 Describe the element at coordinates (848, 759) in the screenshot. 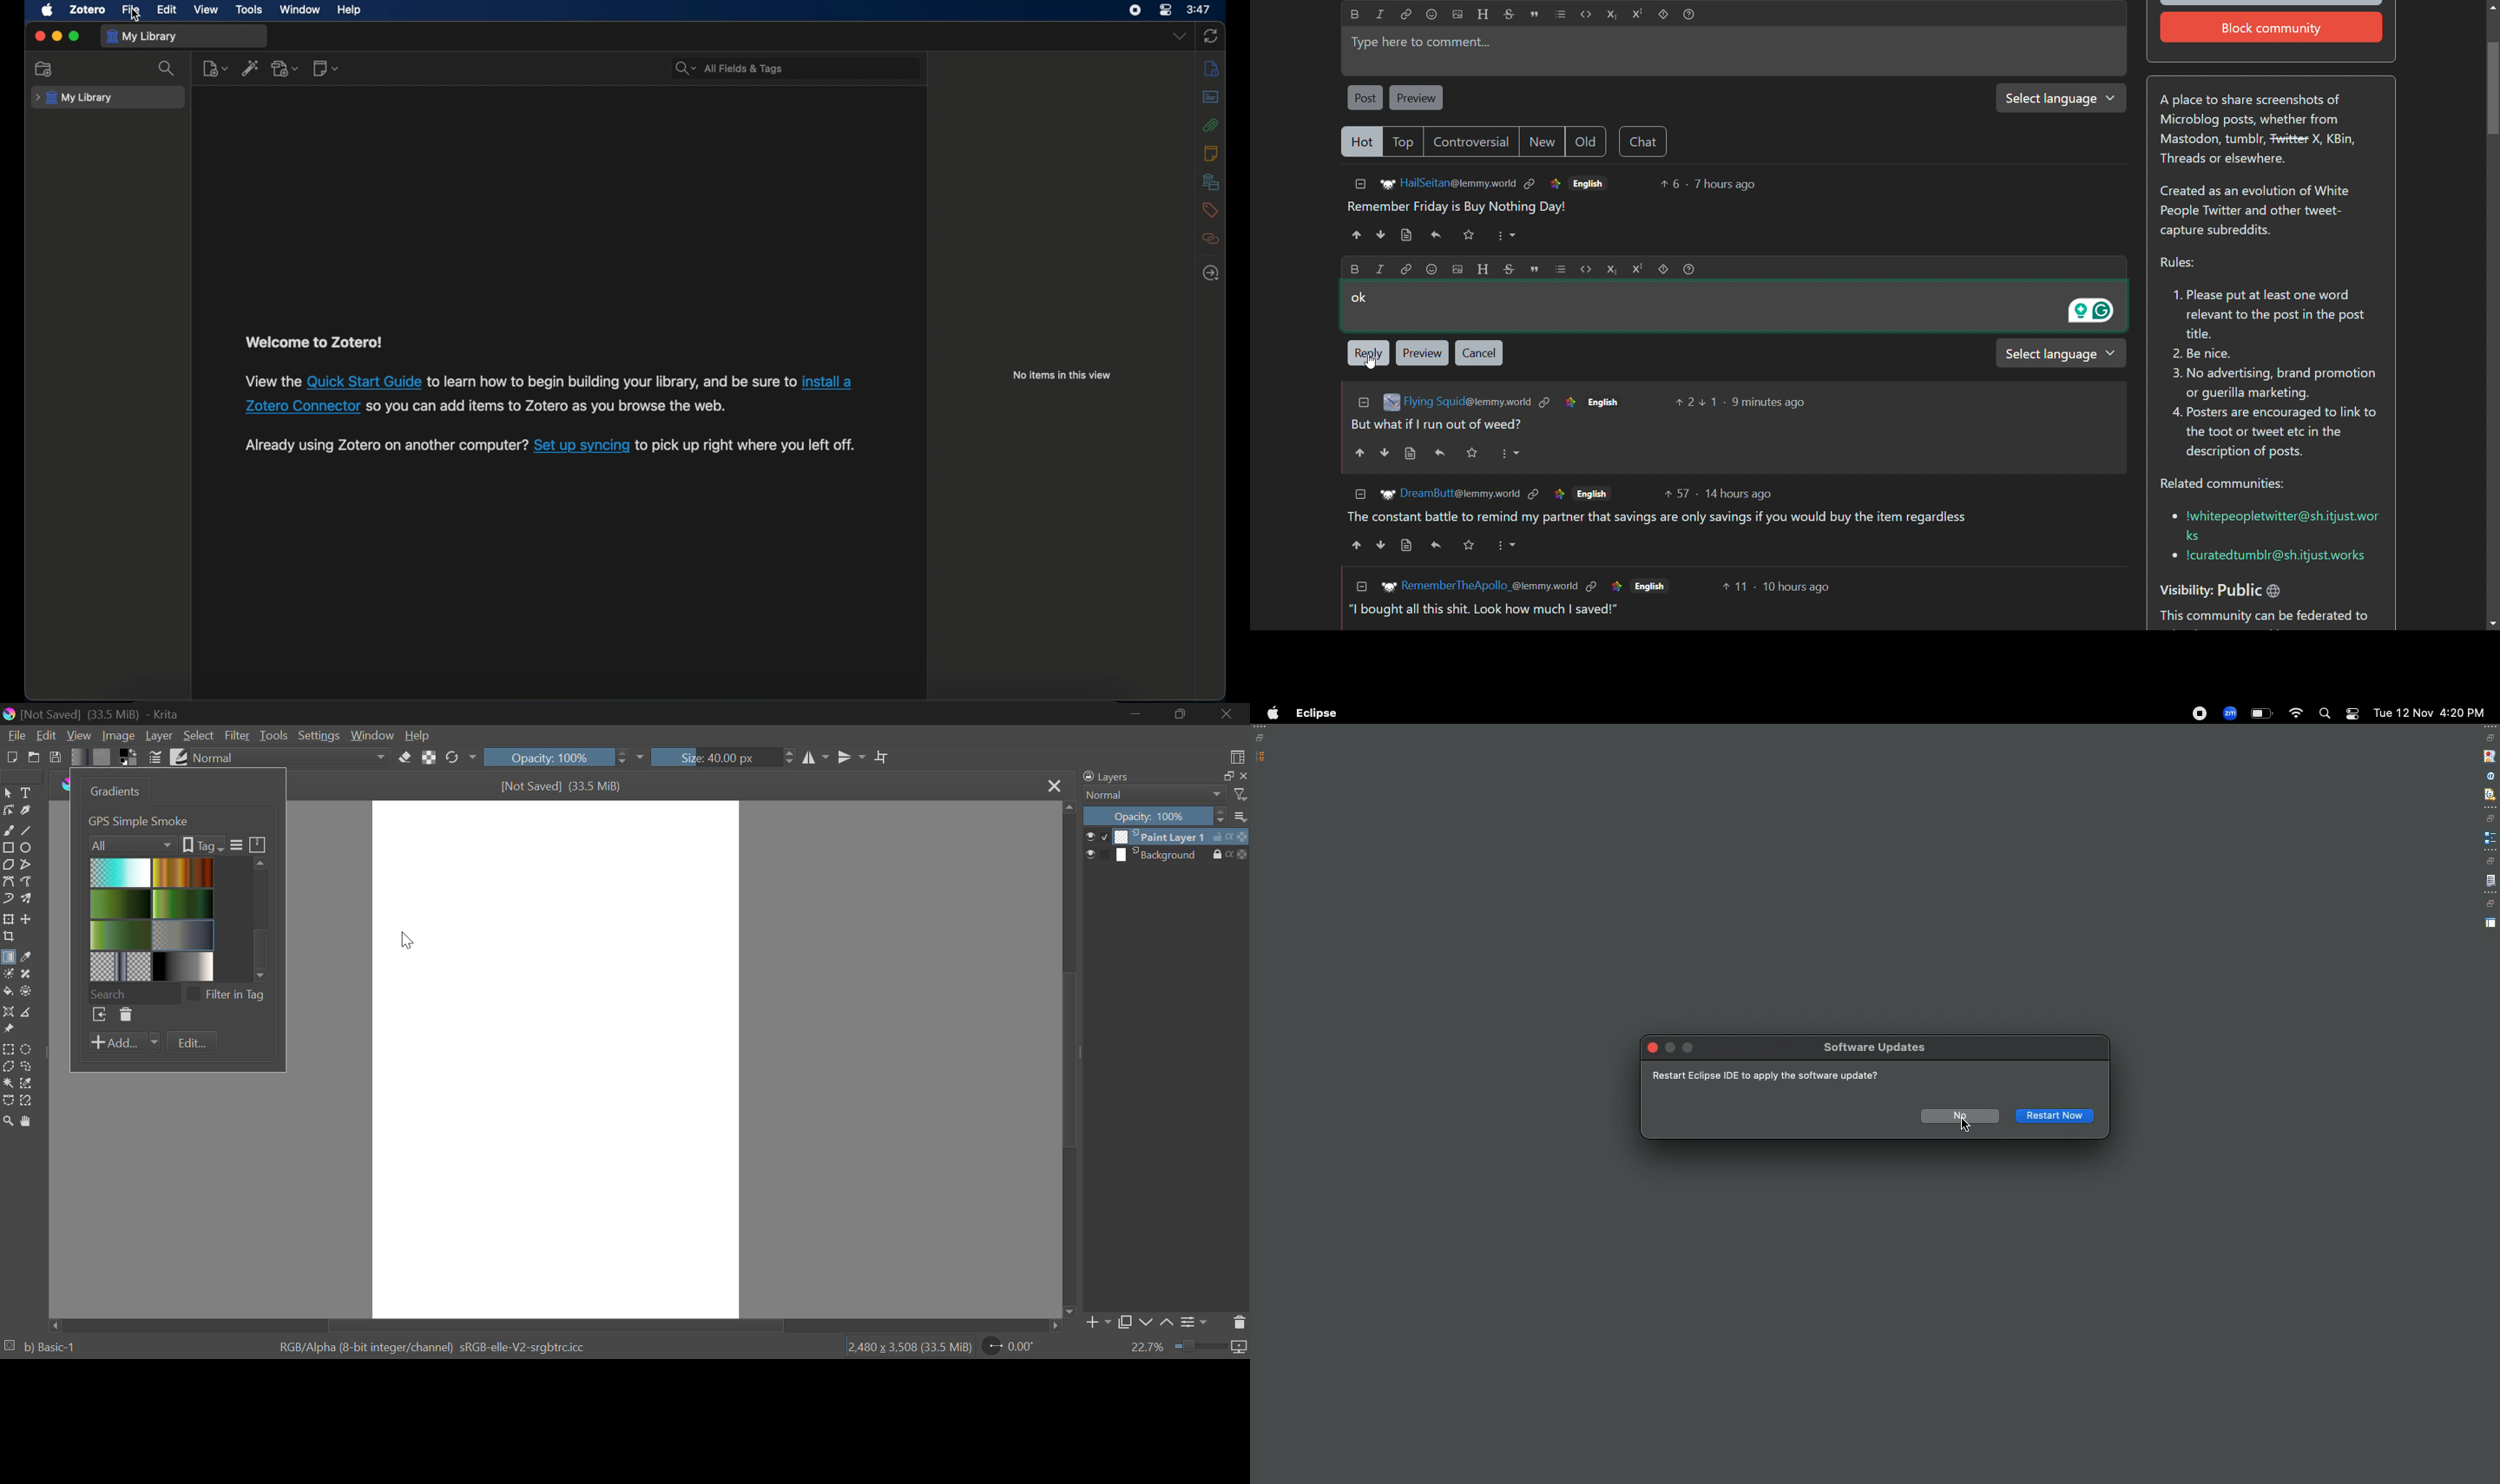

I see `Horizontal Mirror Flip` at that location.